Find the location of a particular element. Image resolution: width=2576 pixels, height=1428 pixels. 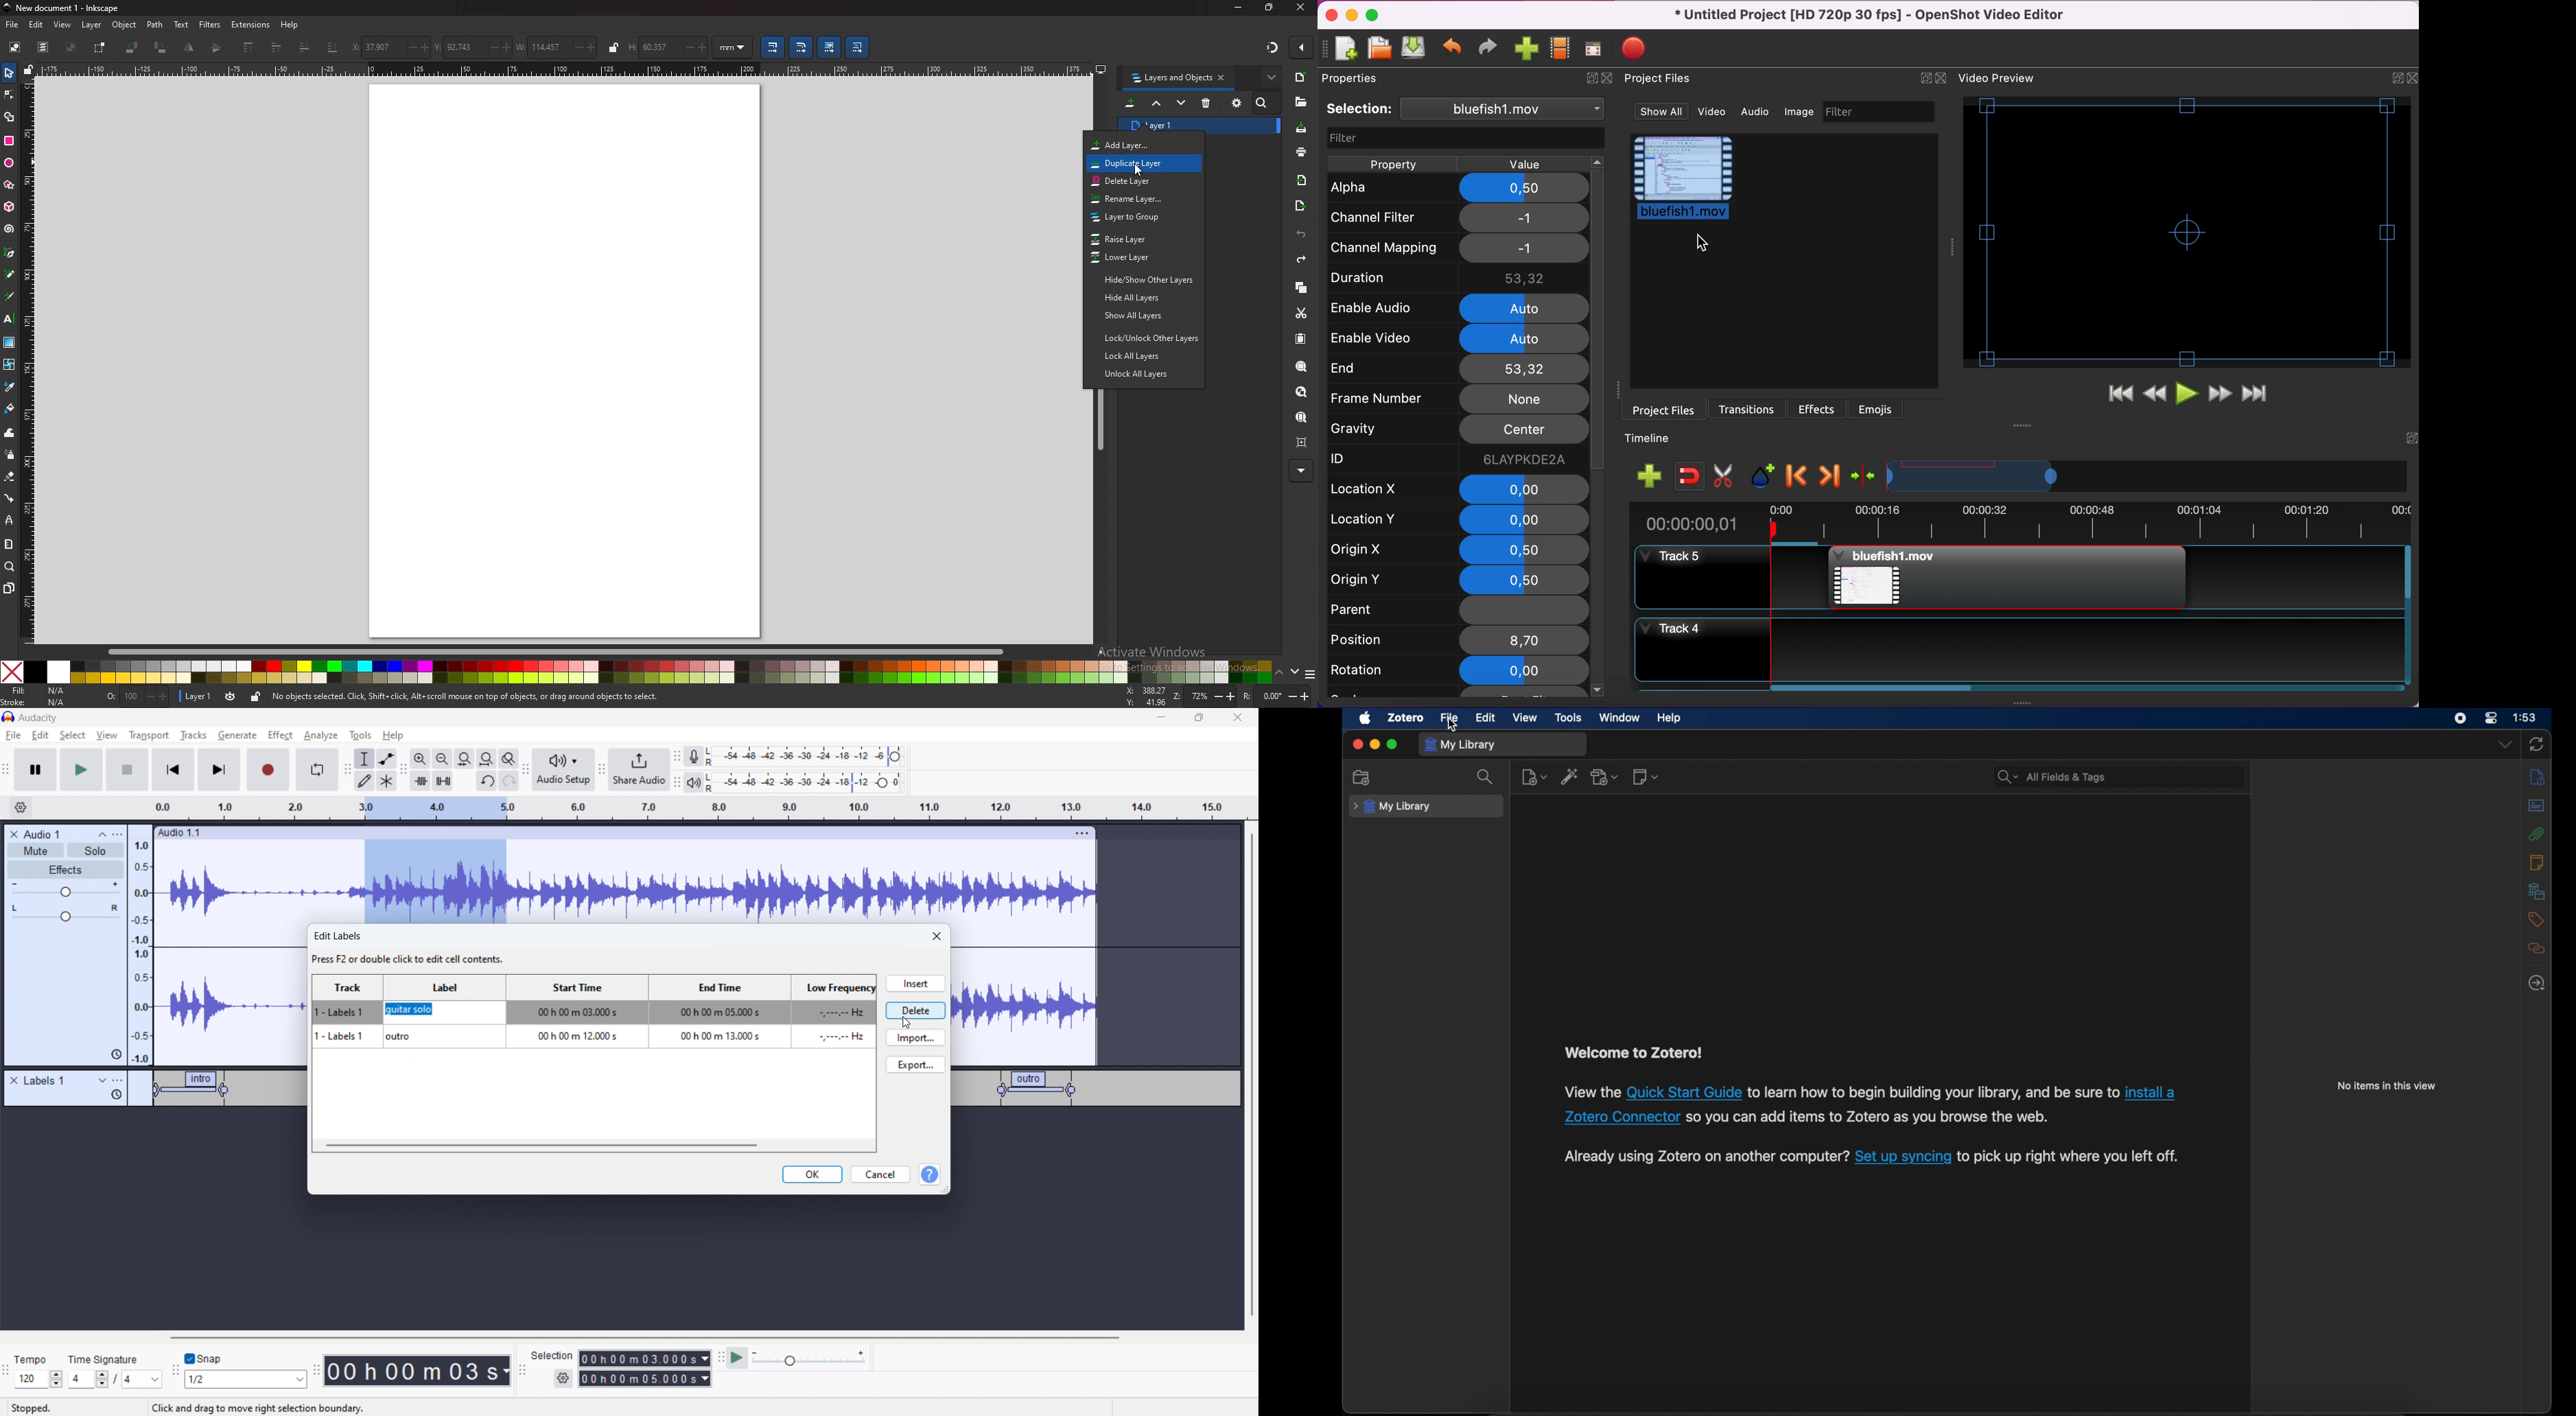

new collection is located at coordinates (1361, 777).